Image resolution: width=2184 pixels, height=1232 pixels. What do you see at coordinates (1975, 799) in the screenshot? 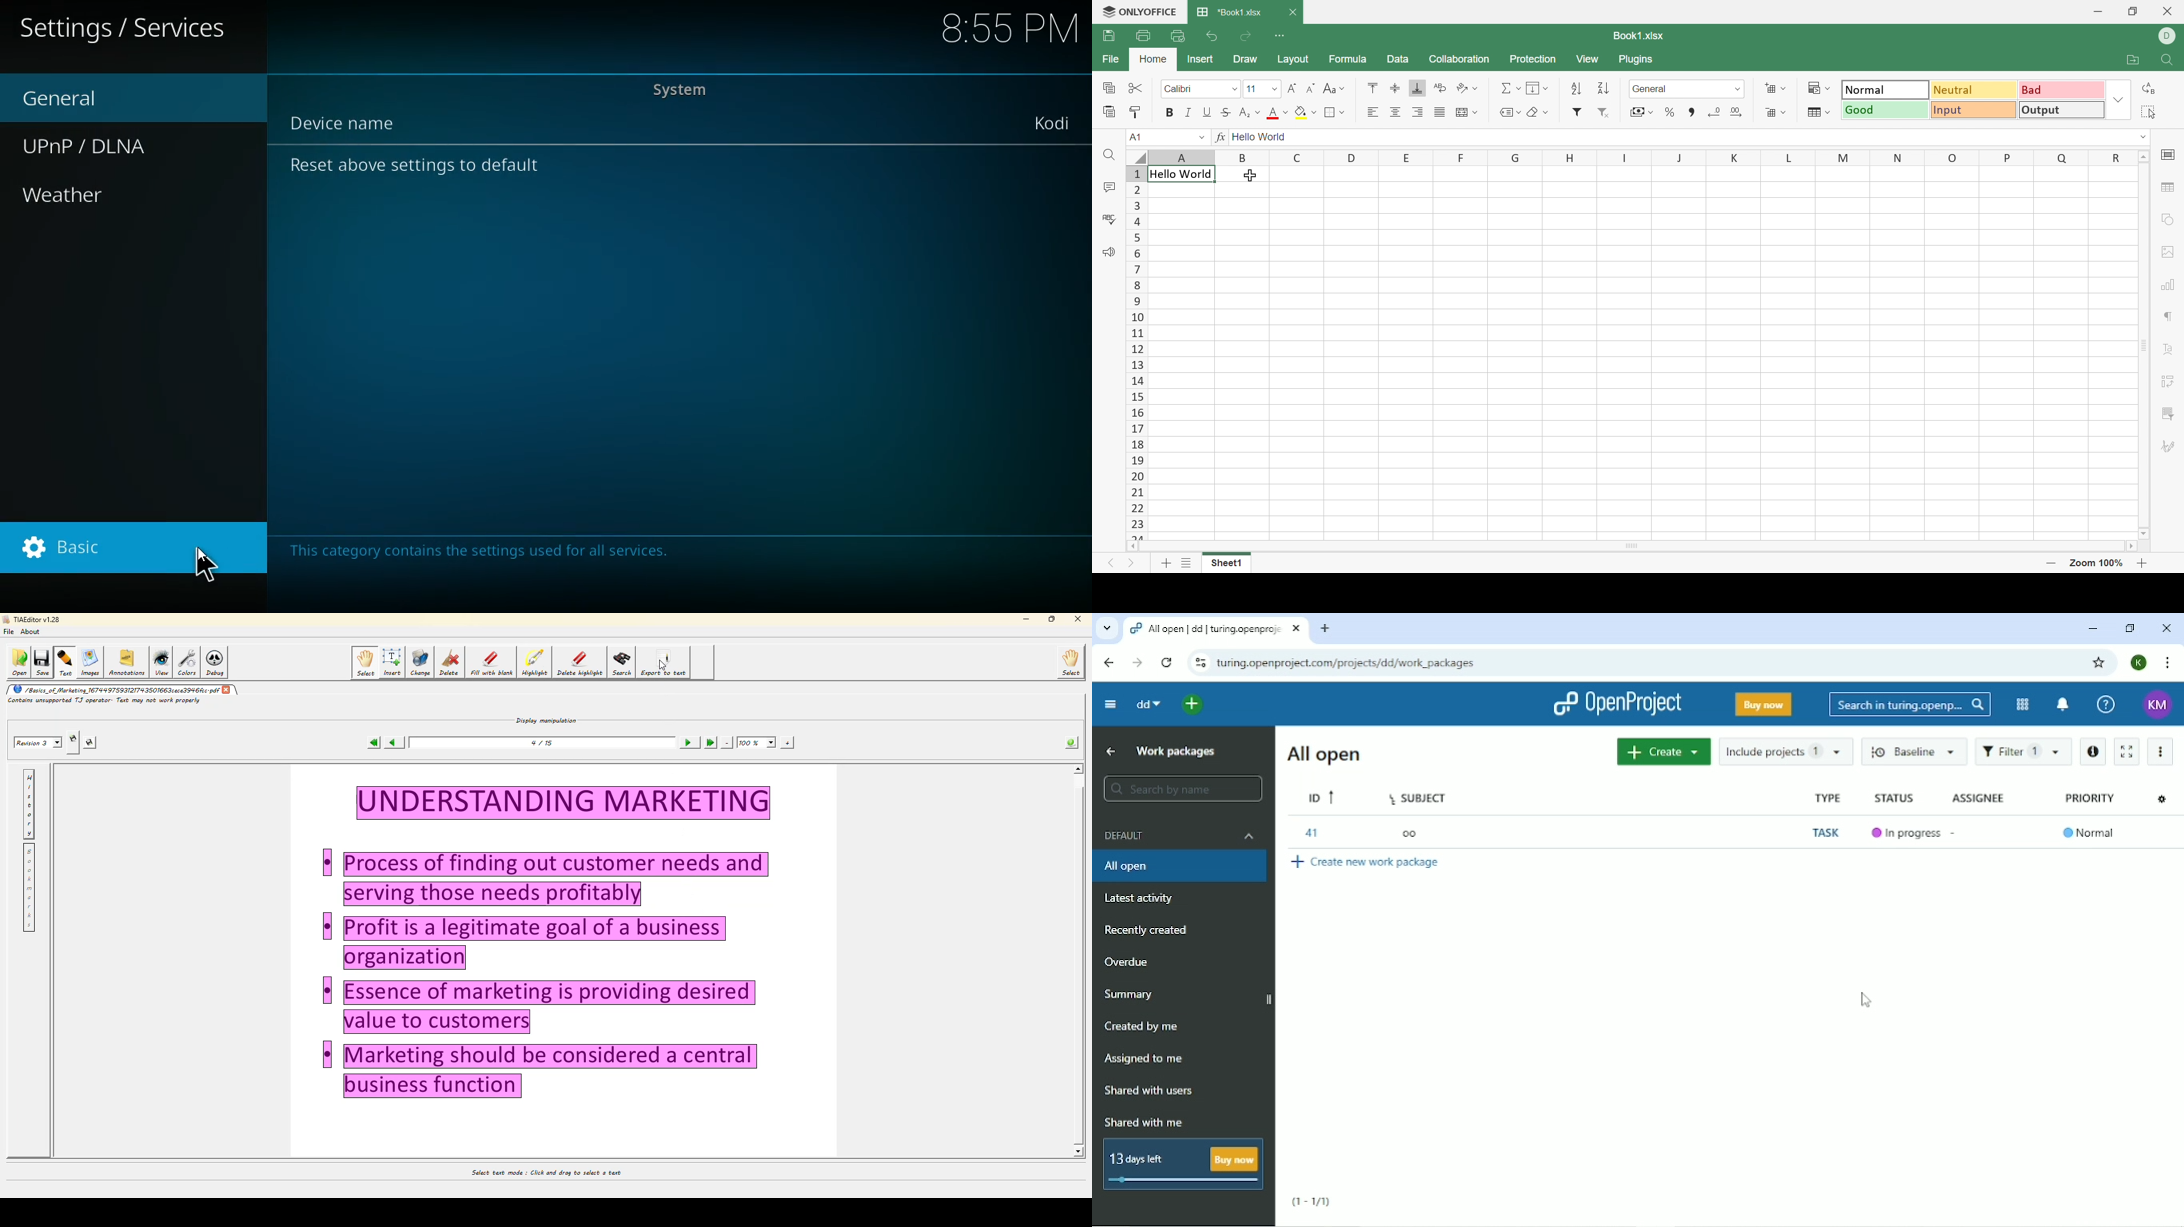
I see `Assignee` at bounding box center [1975, 799].